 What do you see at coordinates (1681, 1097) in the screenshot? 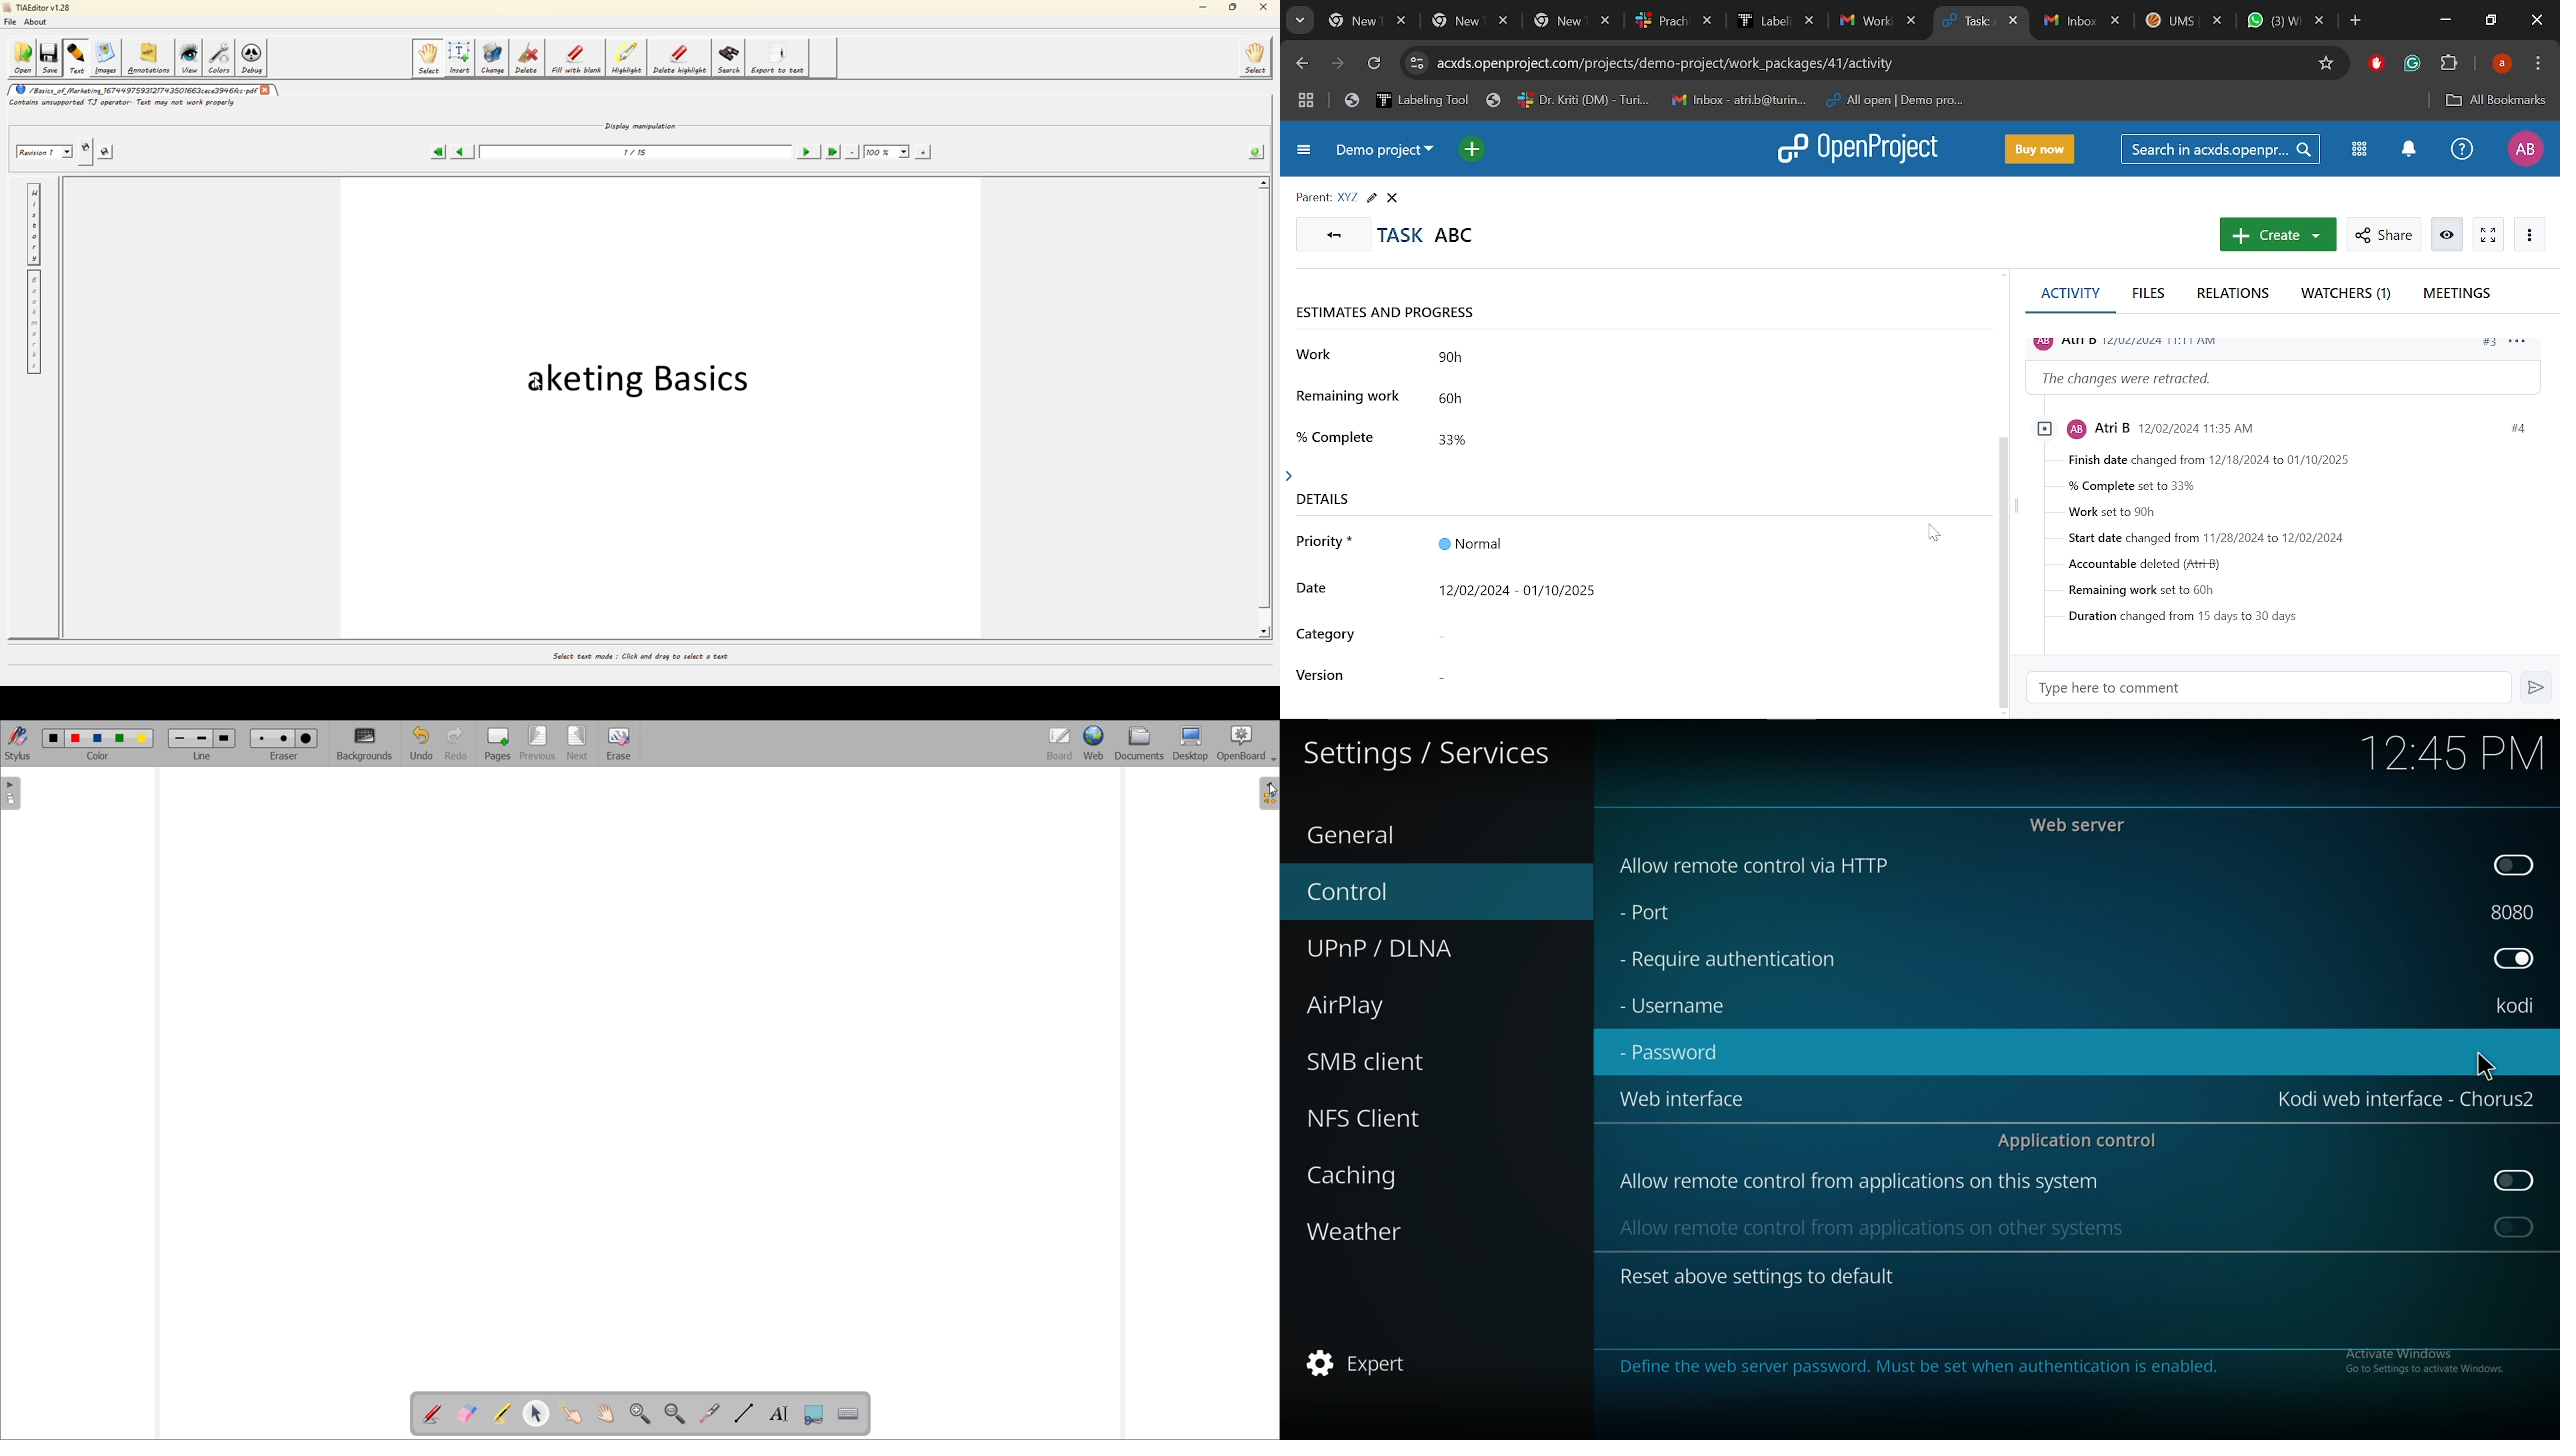
I see `web interface` at bounding box center [1681, 1097].